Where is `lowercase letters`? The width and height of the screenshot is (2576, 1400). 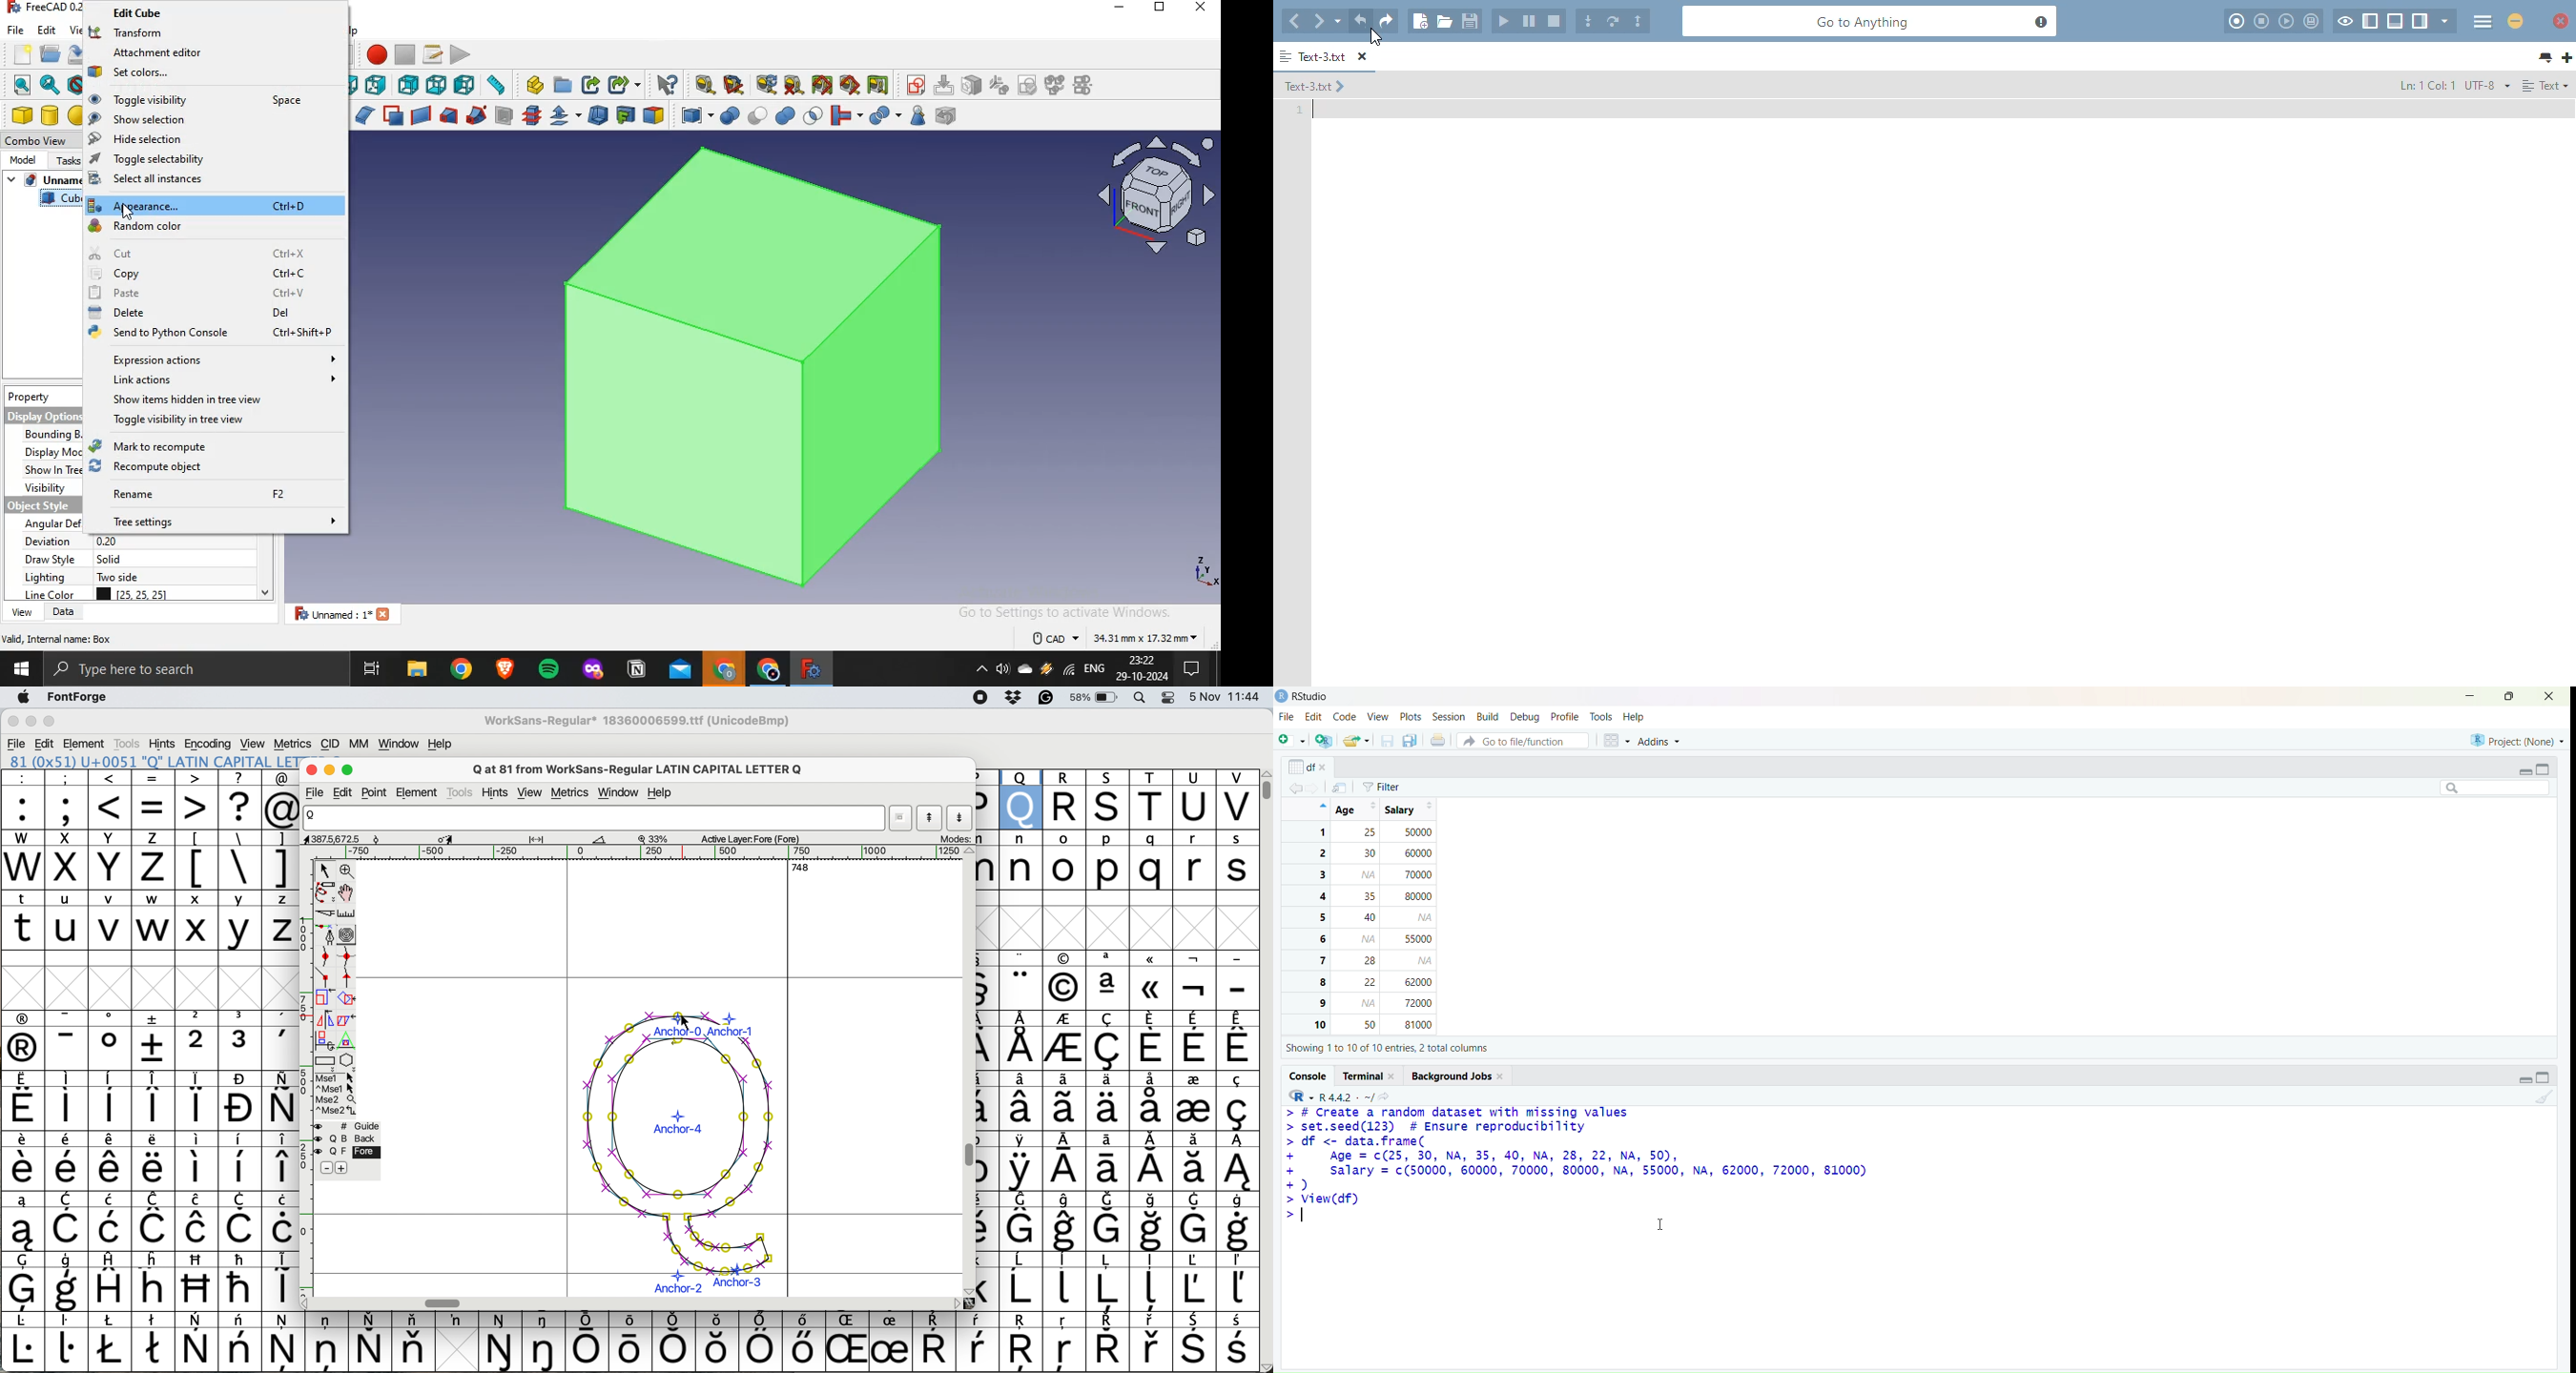 lowercase letters is located at coordinates (1117, 857).